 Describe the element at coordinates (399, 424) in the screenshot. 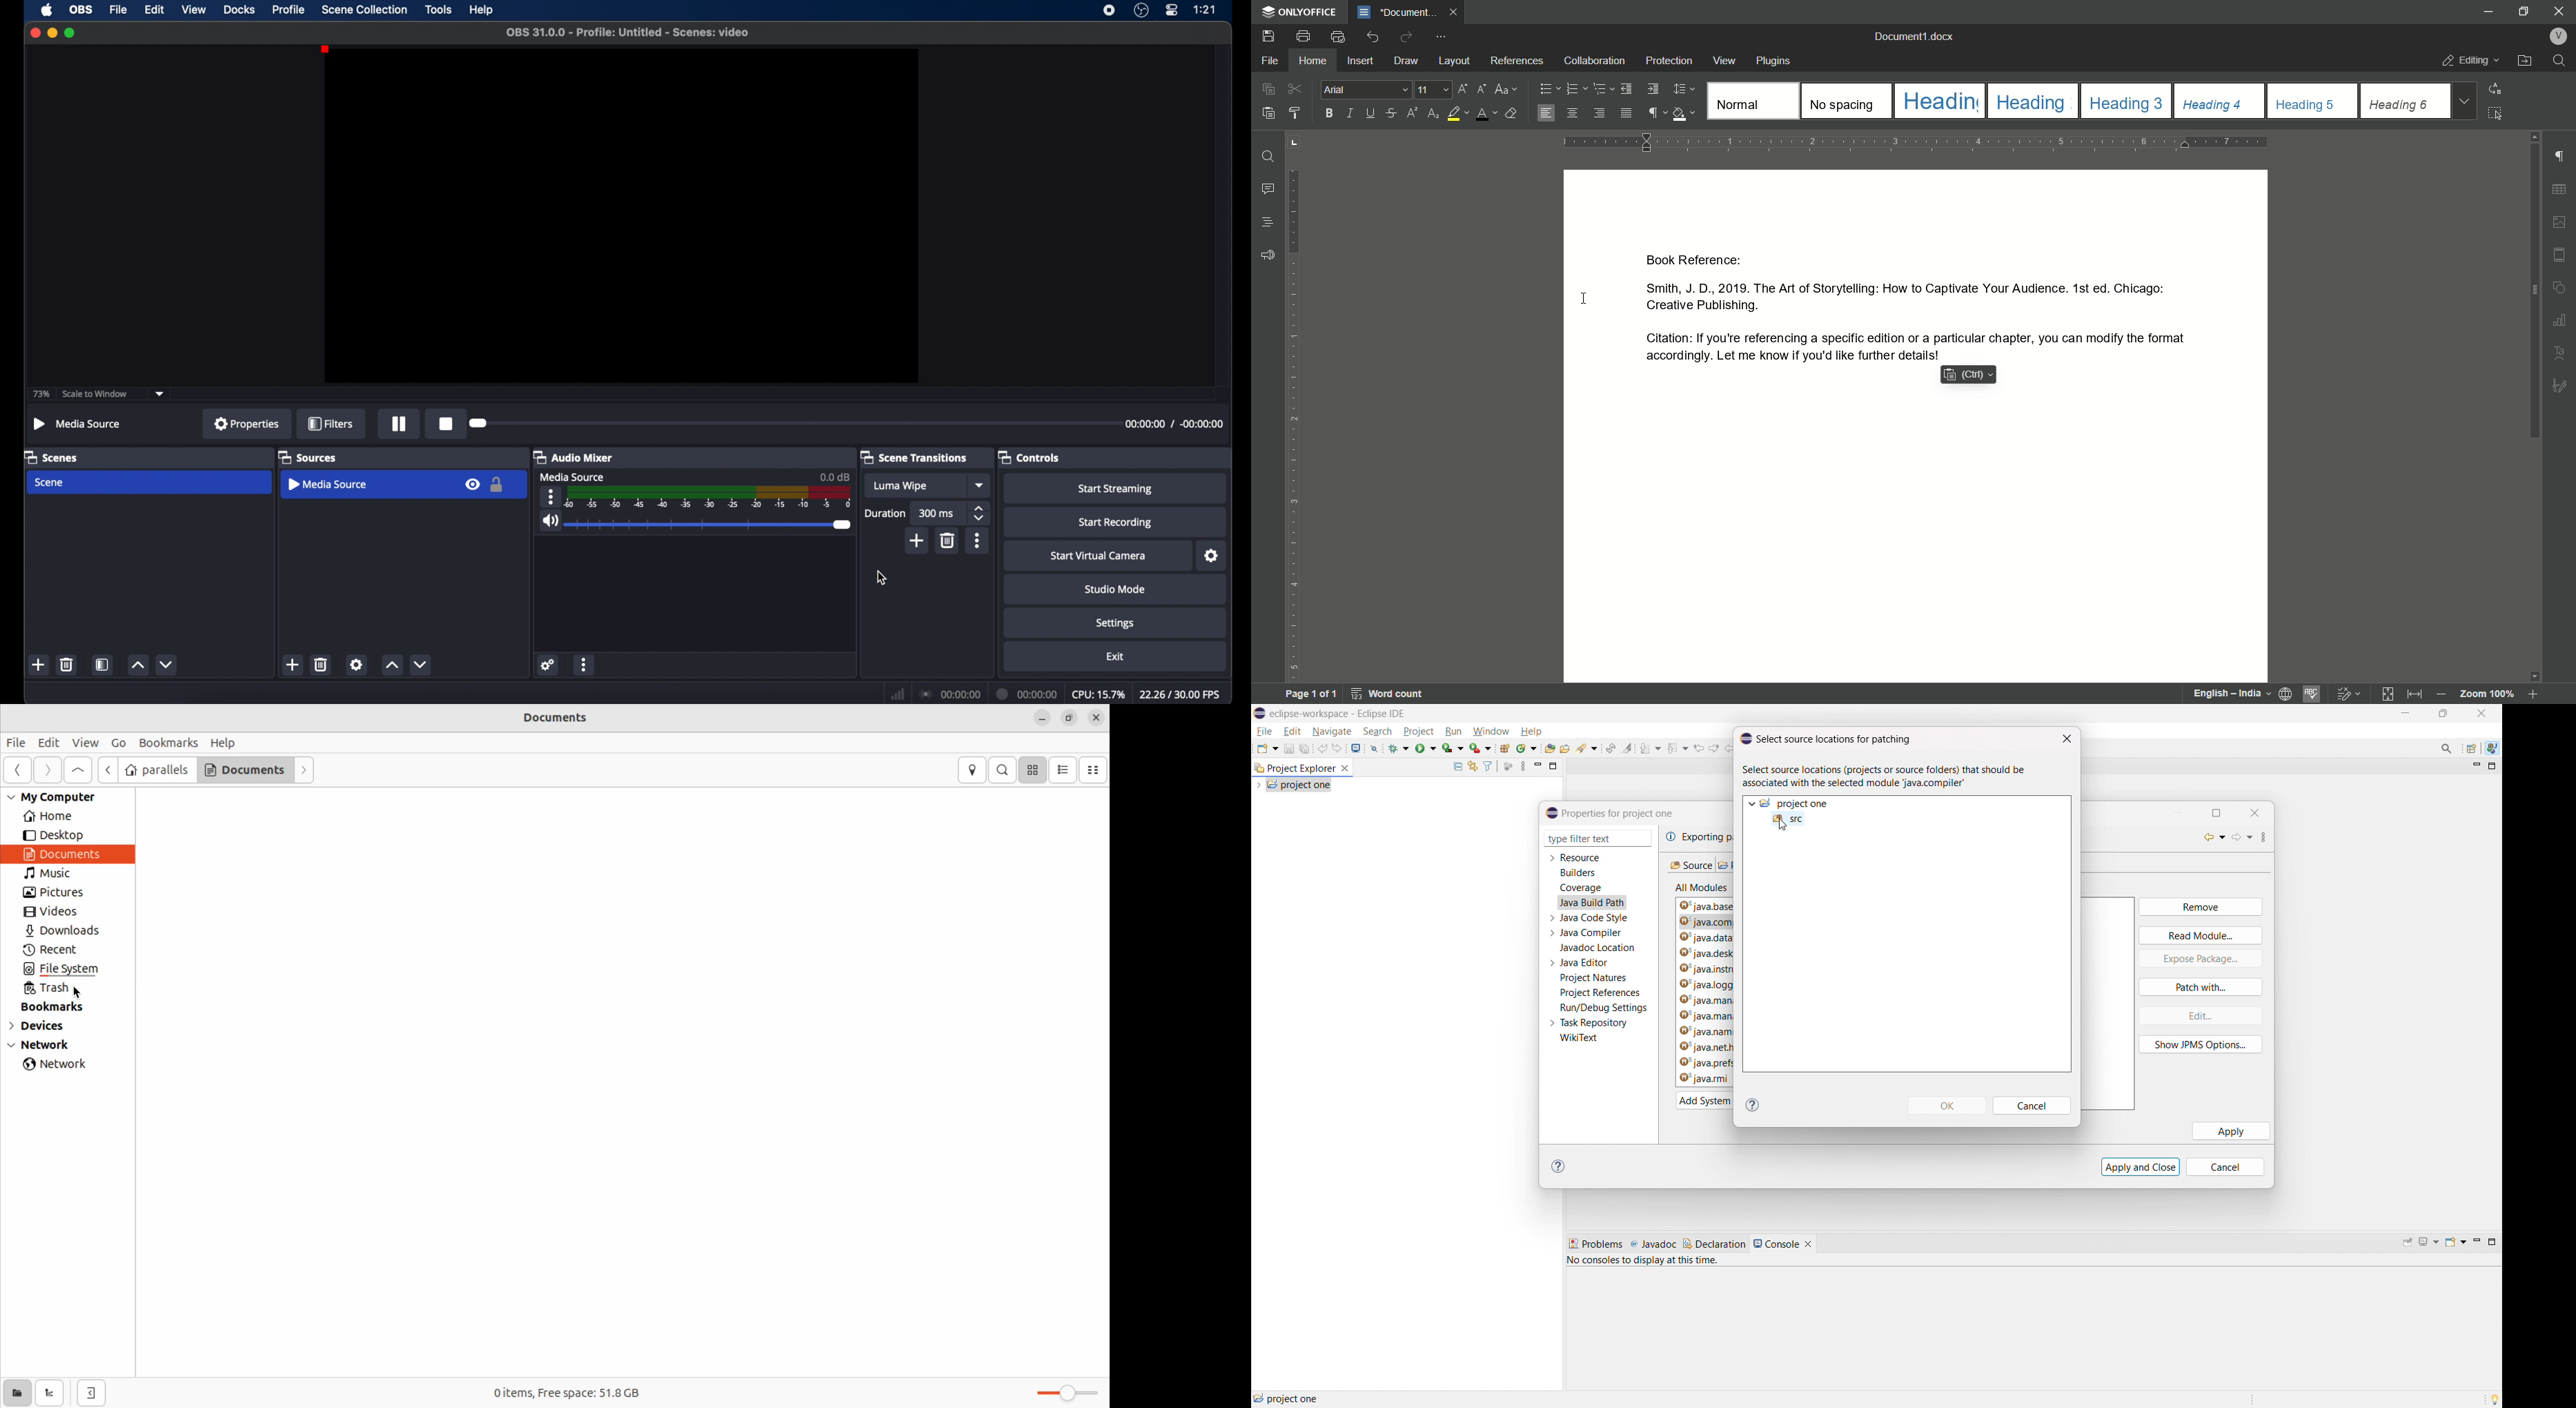

I see `pause` at that location.